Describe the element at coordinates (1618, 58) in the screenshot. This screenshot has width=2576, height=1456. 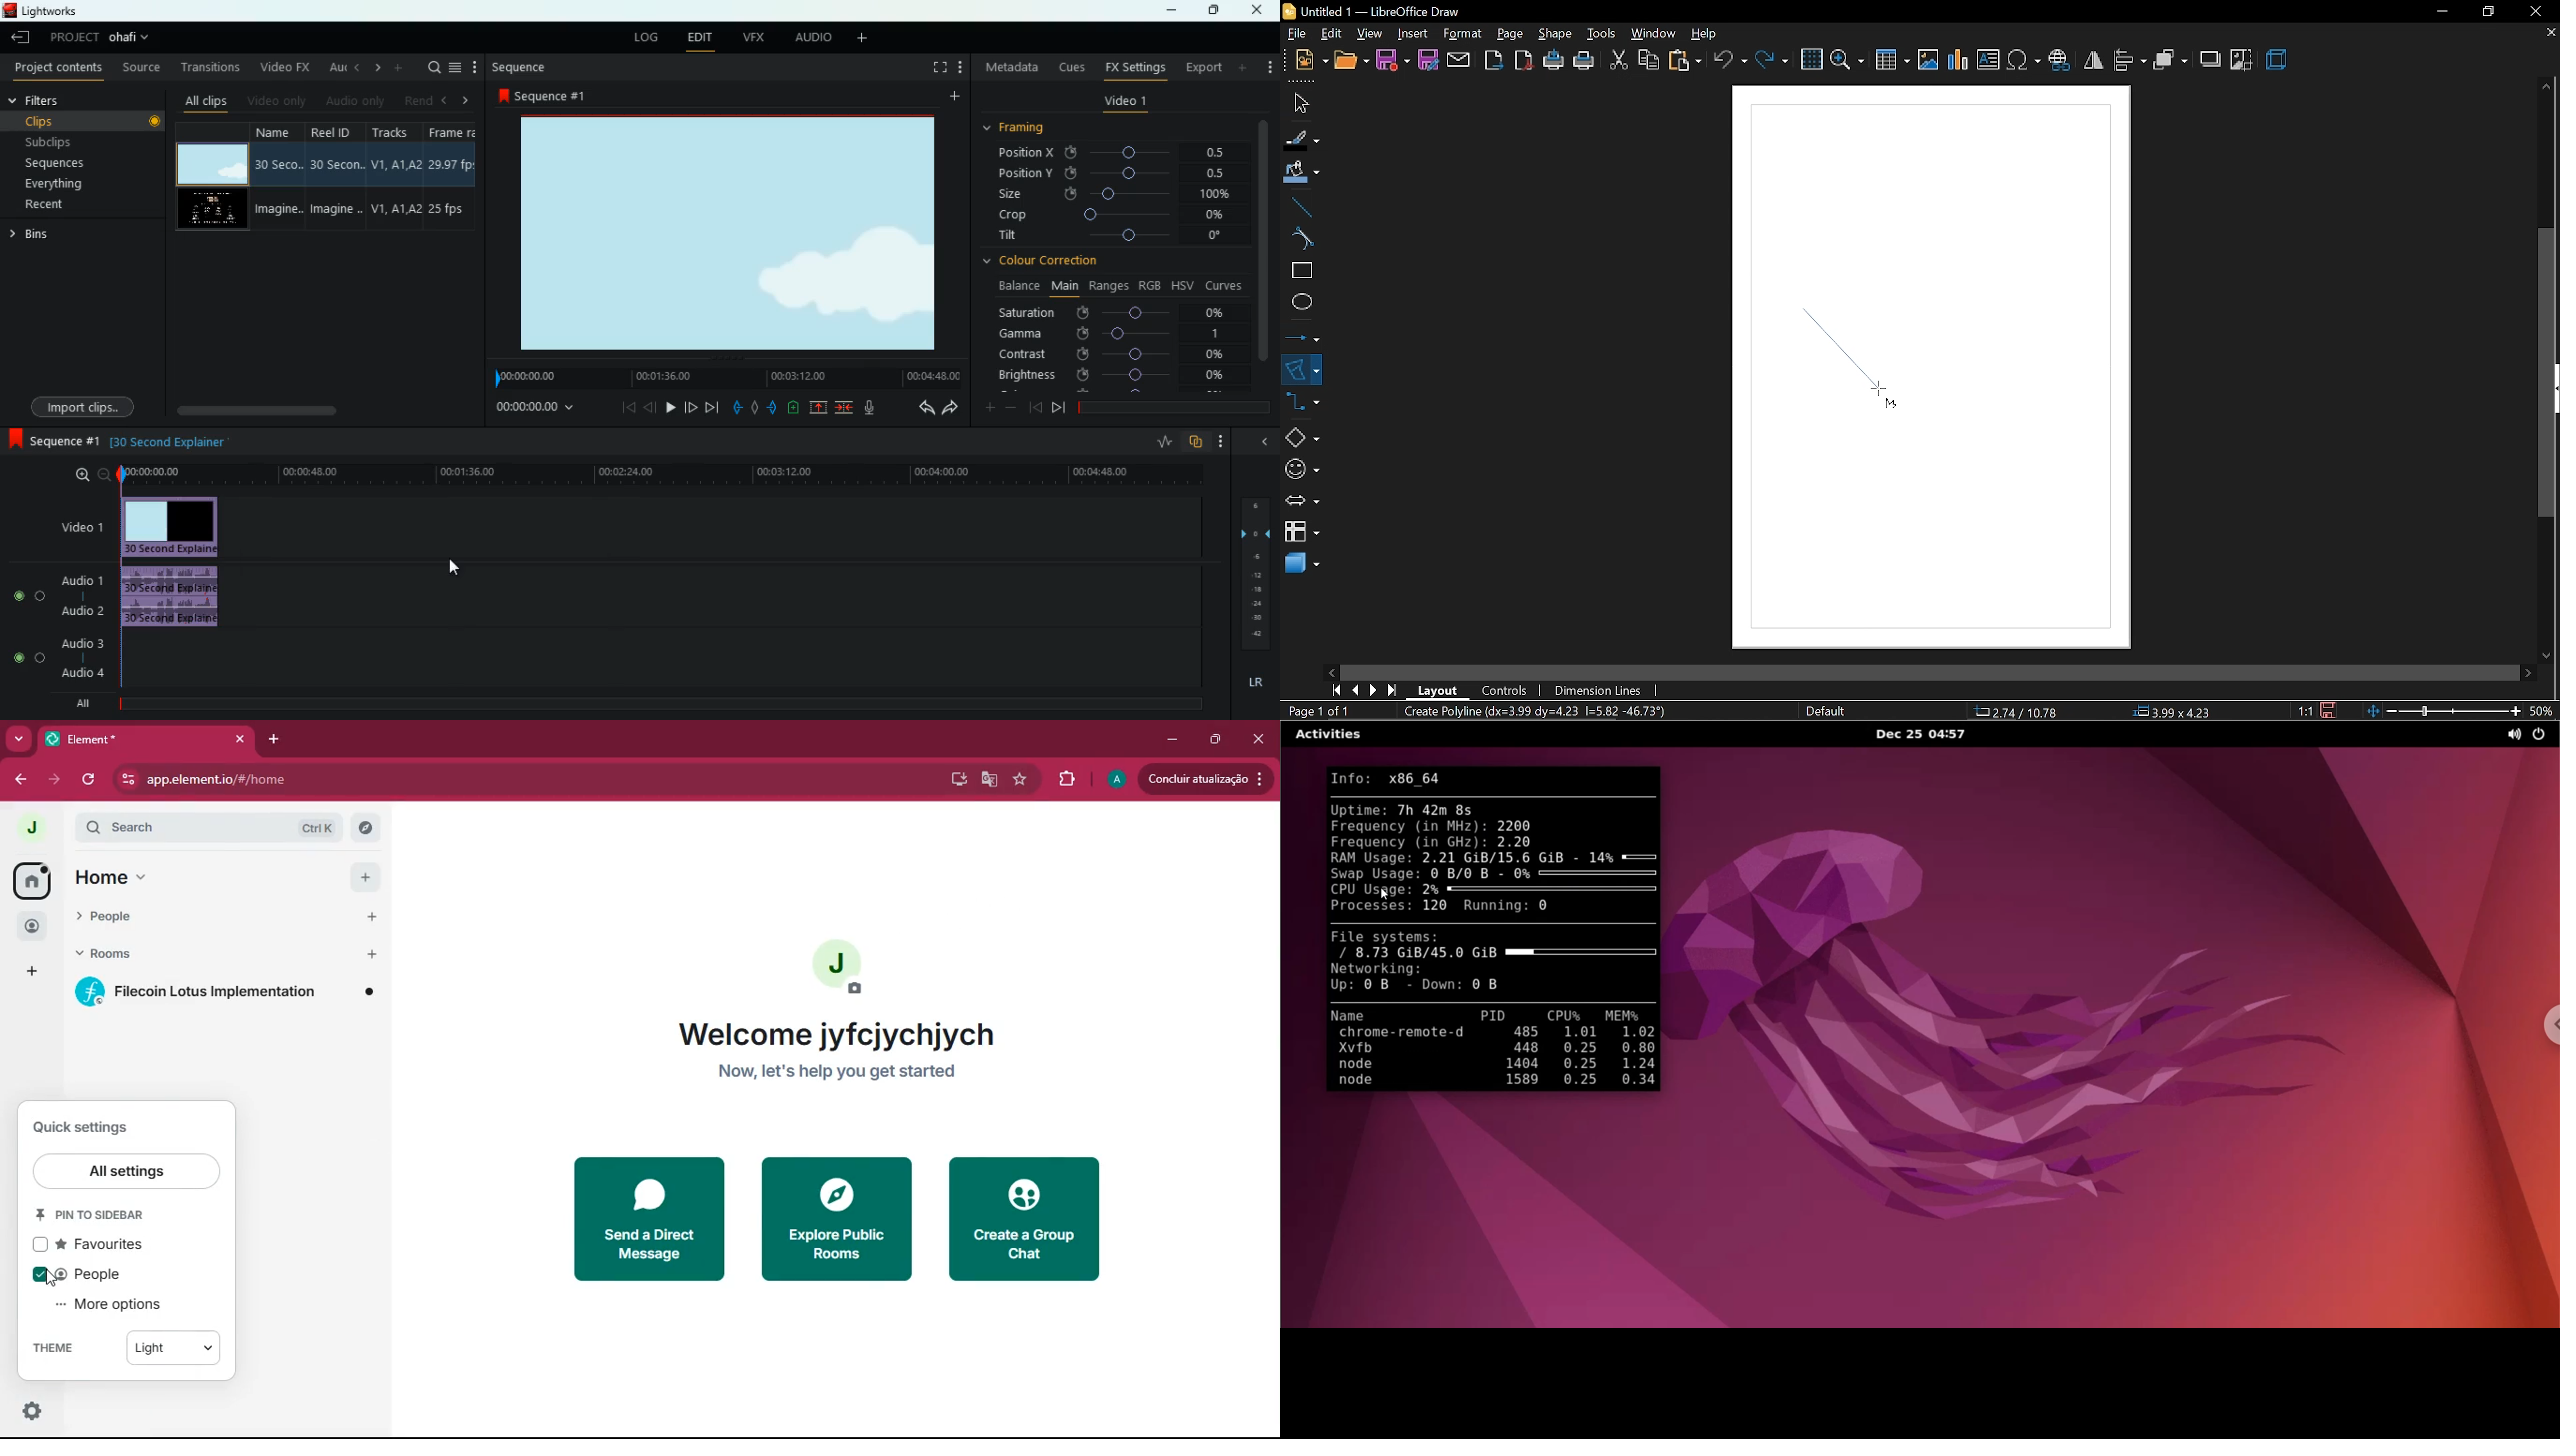
I see `cut ` at that location.